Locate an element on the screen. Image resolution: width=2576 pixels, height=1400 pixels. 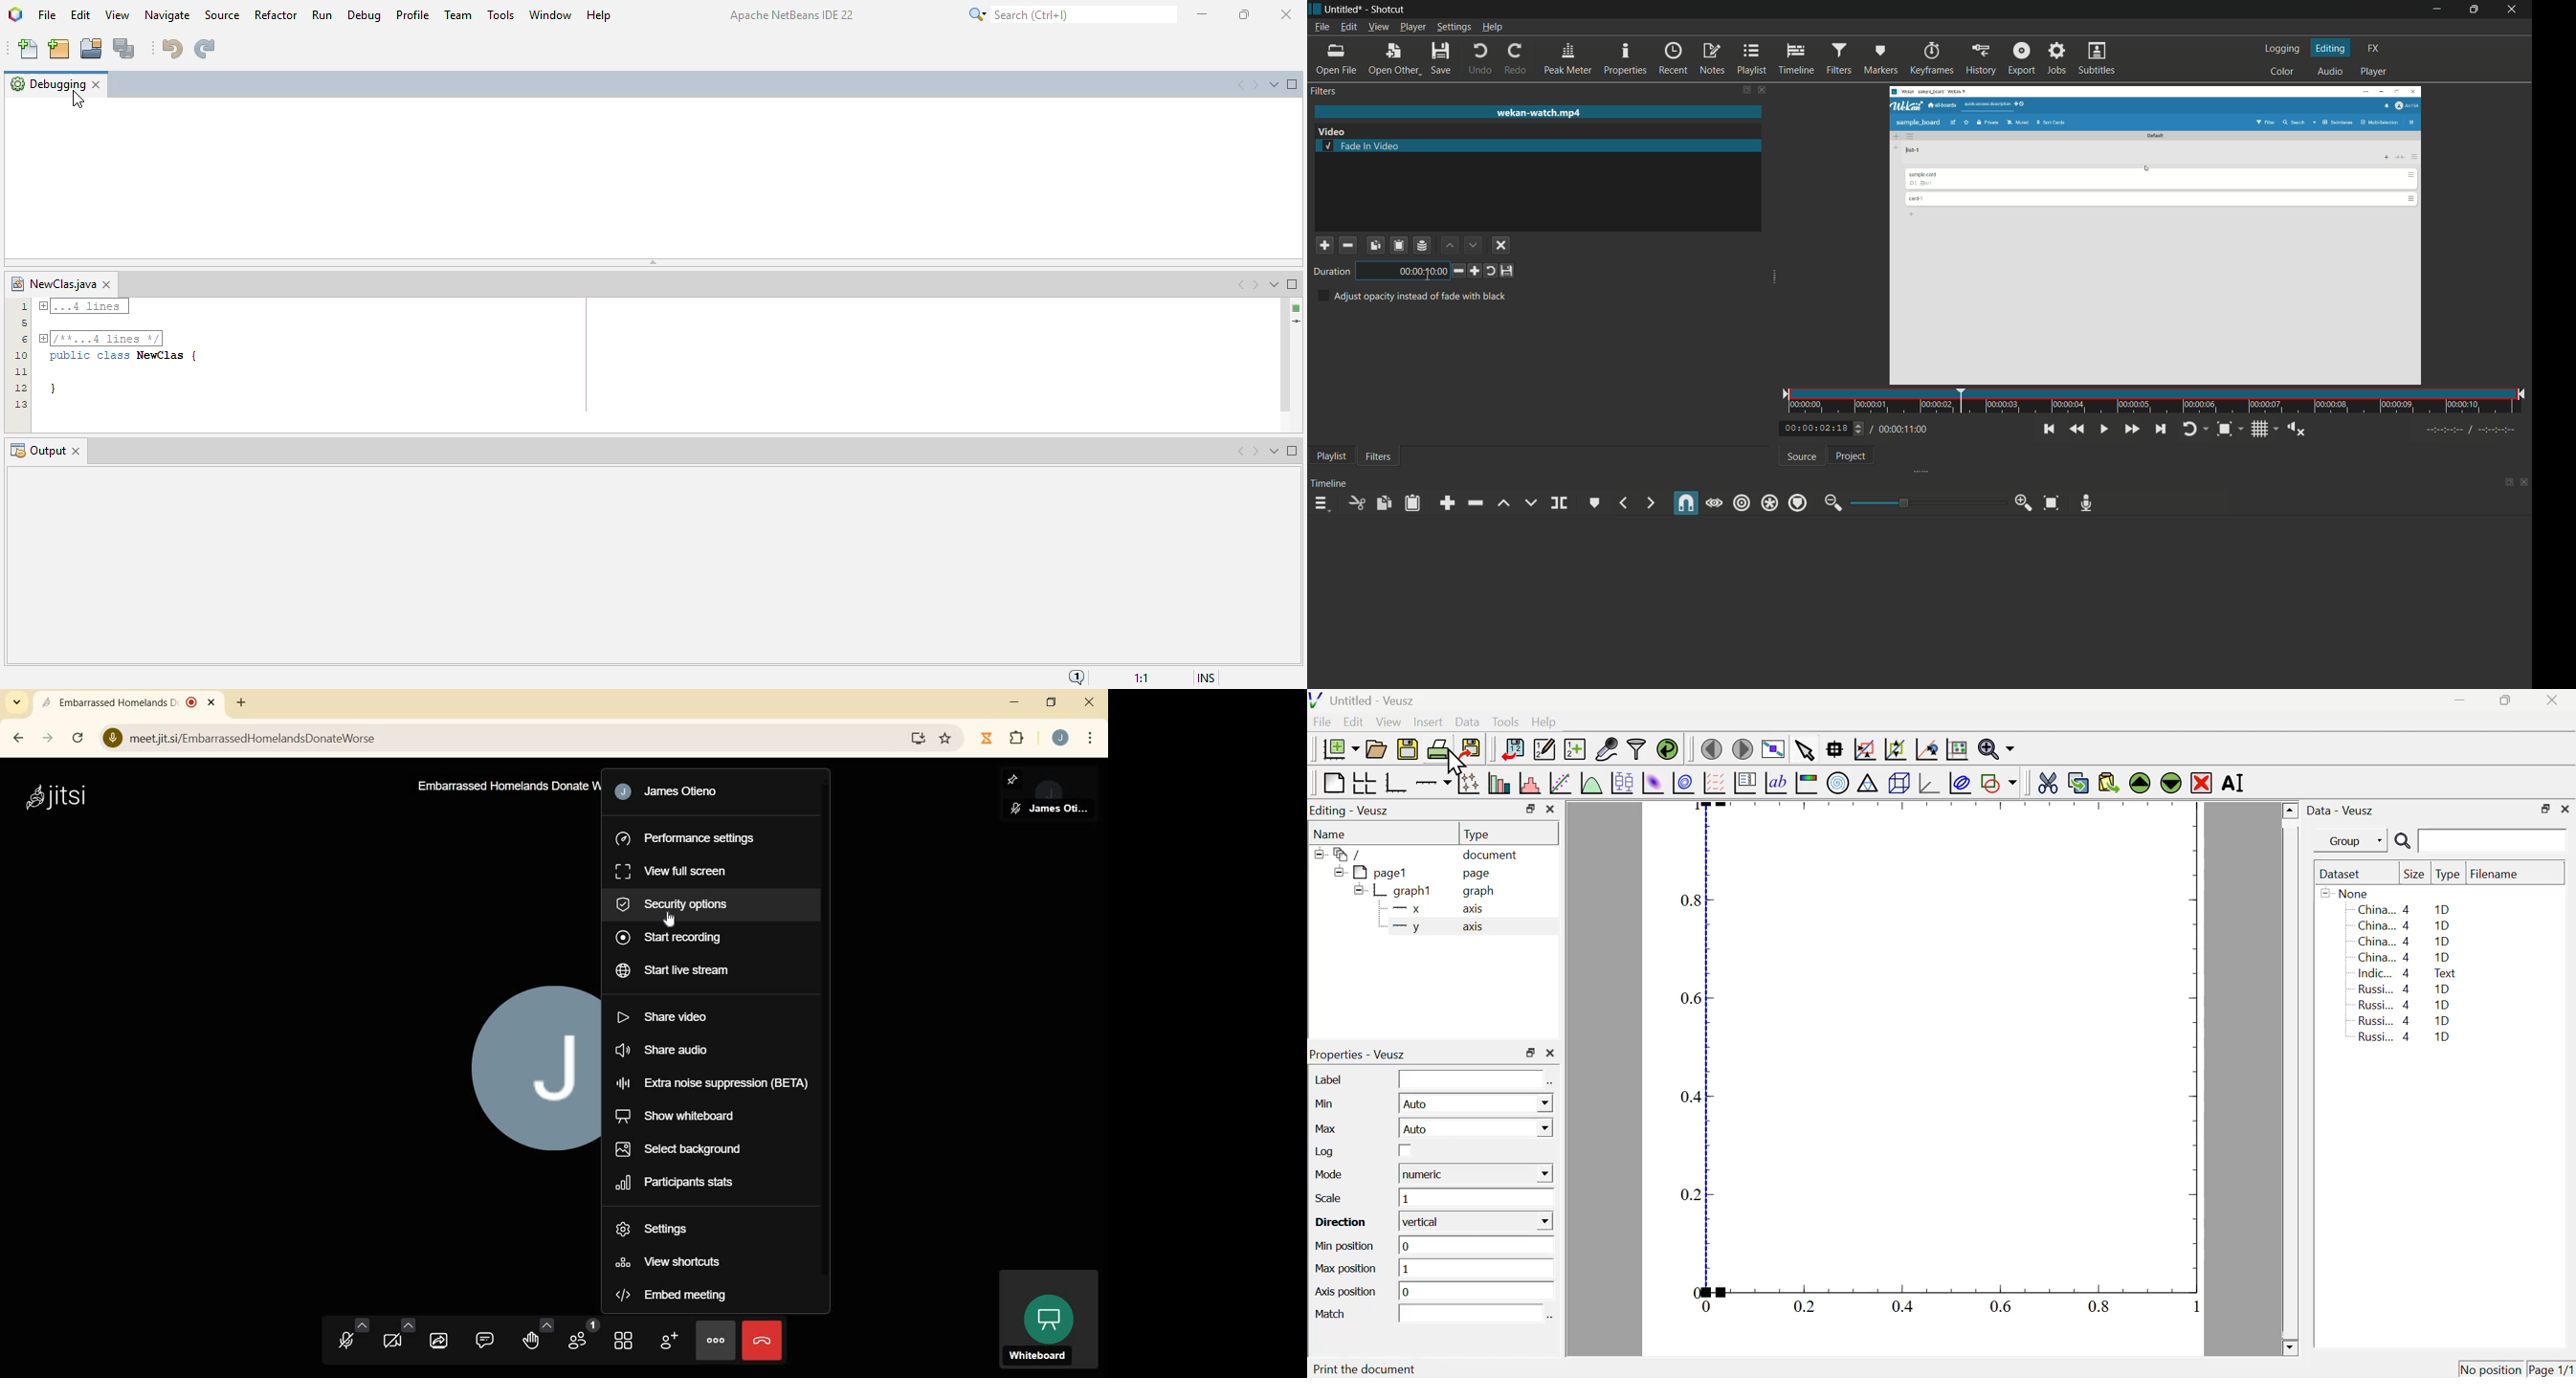
jobs is located at coordinates (2056, 59).